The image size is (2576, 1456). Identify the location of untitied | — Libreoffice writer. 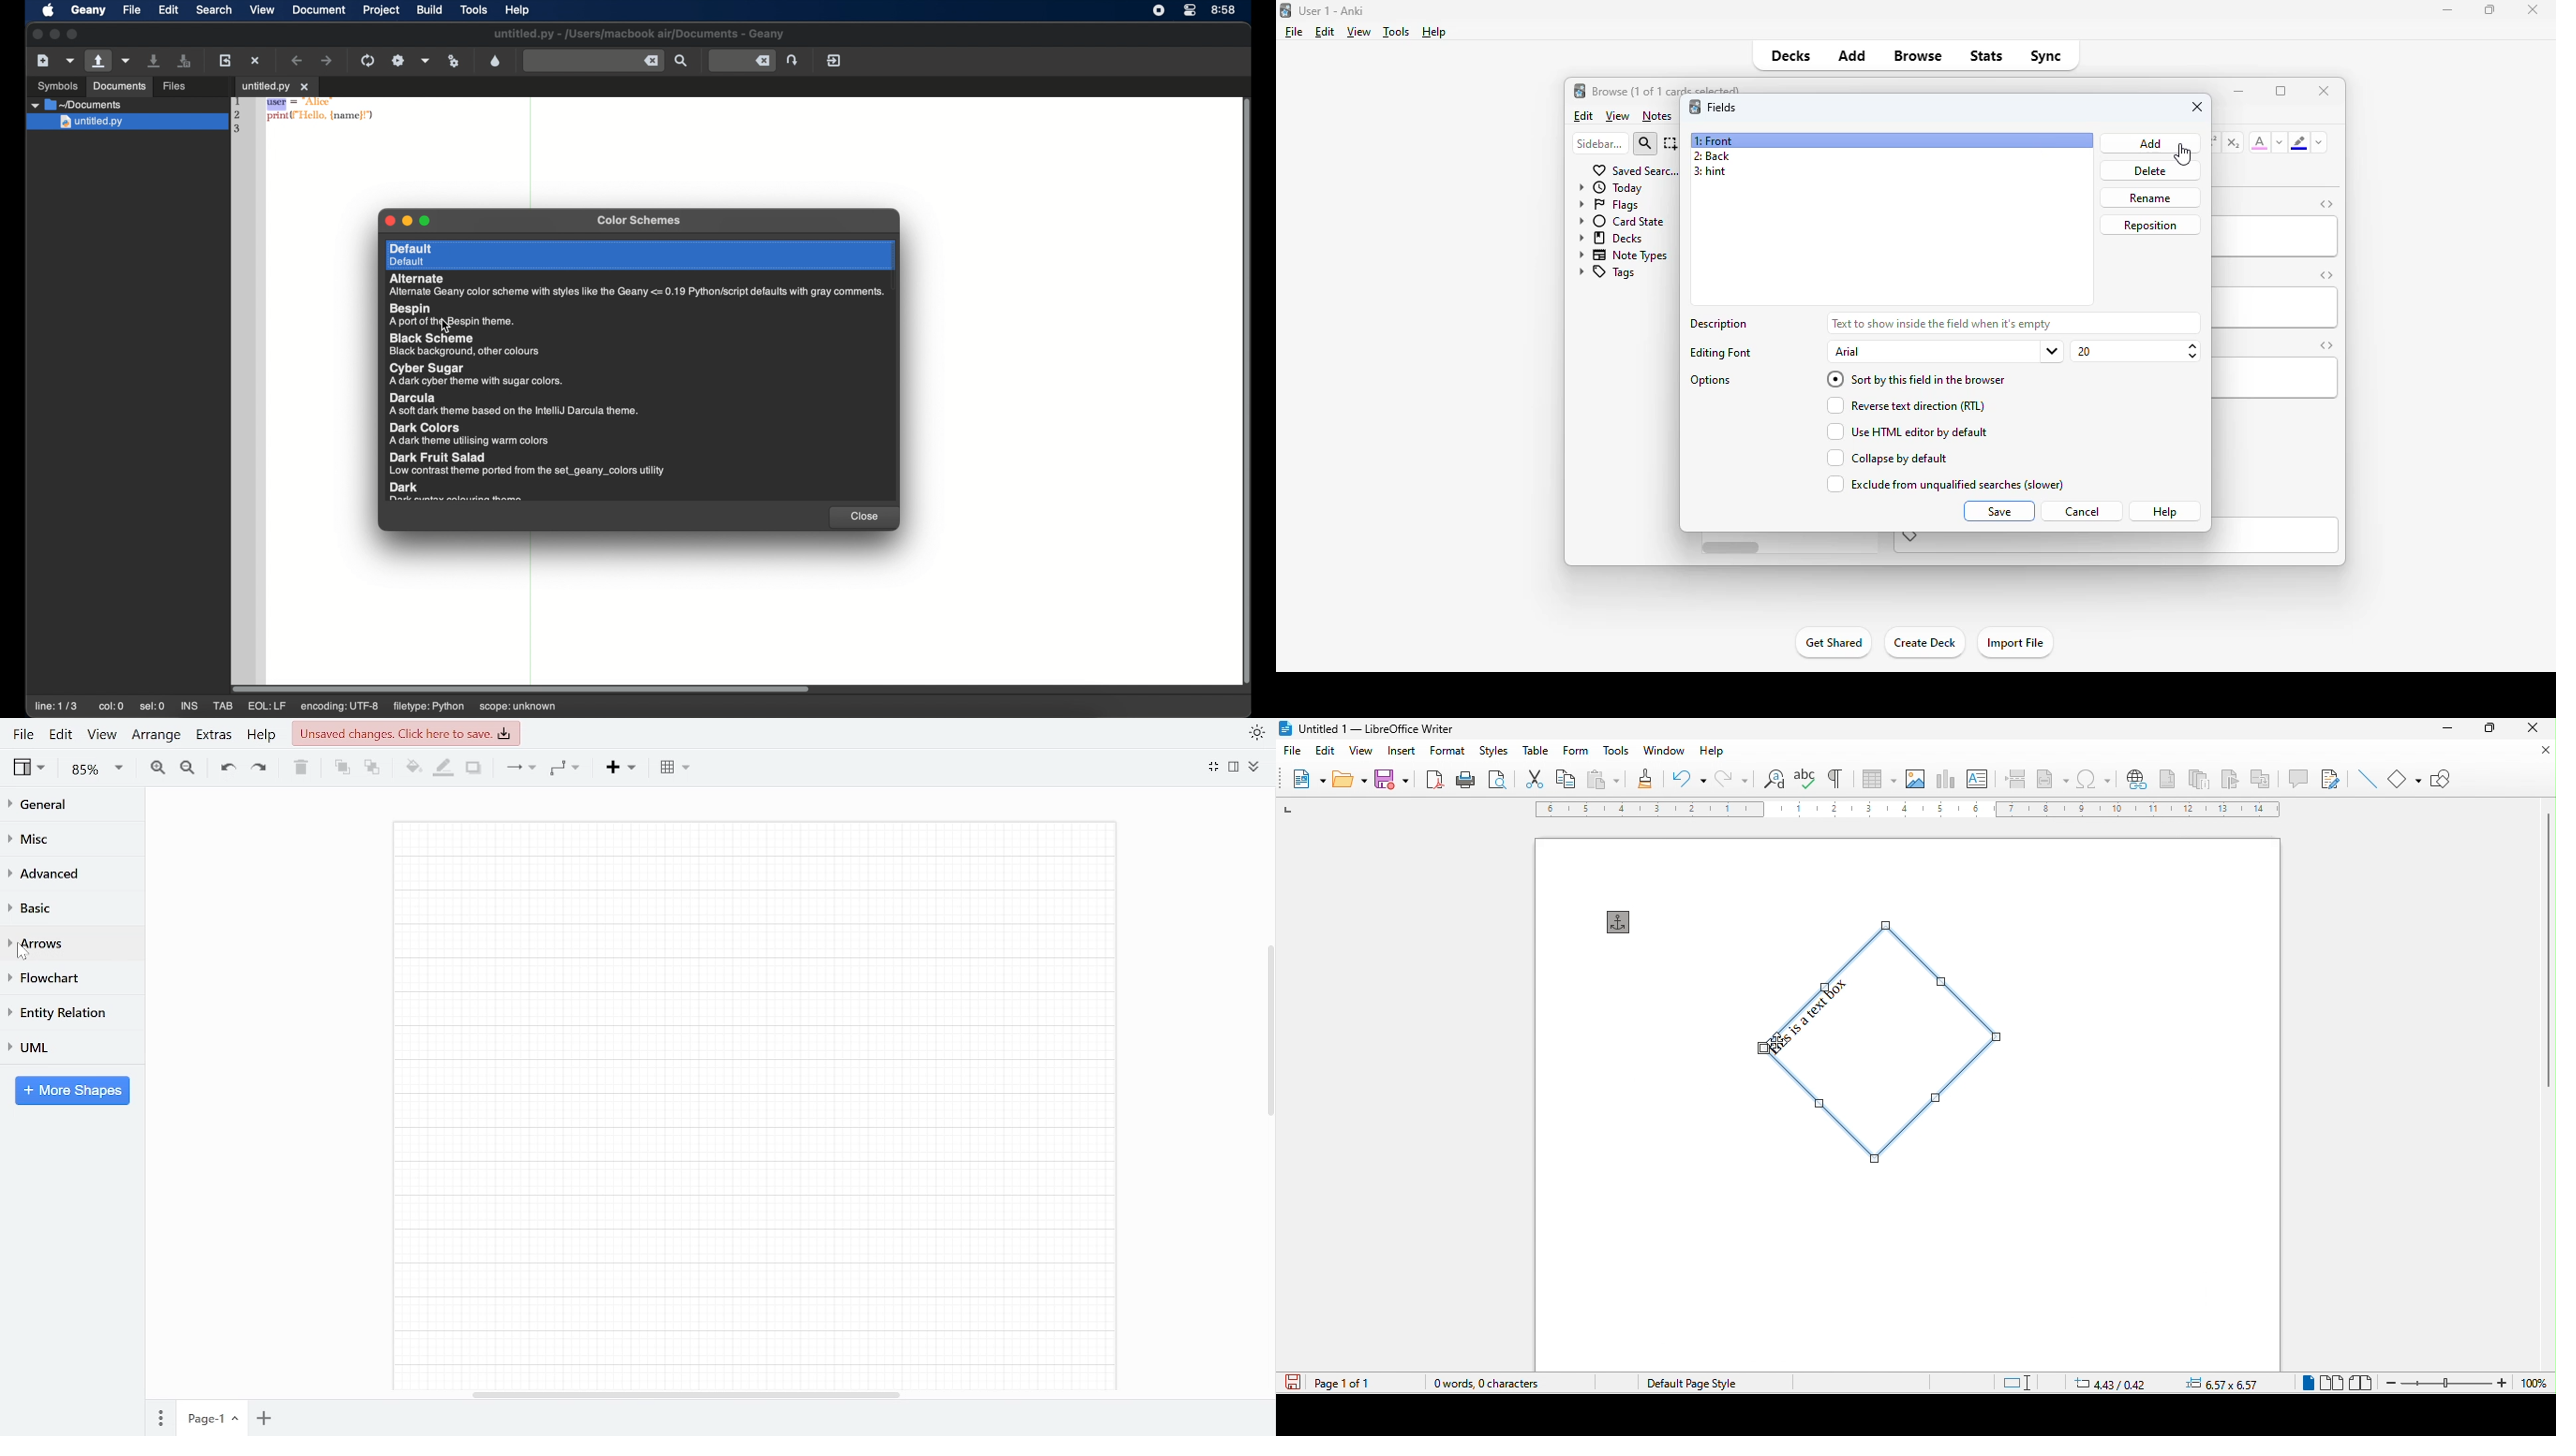
(1392, 729).